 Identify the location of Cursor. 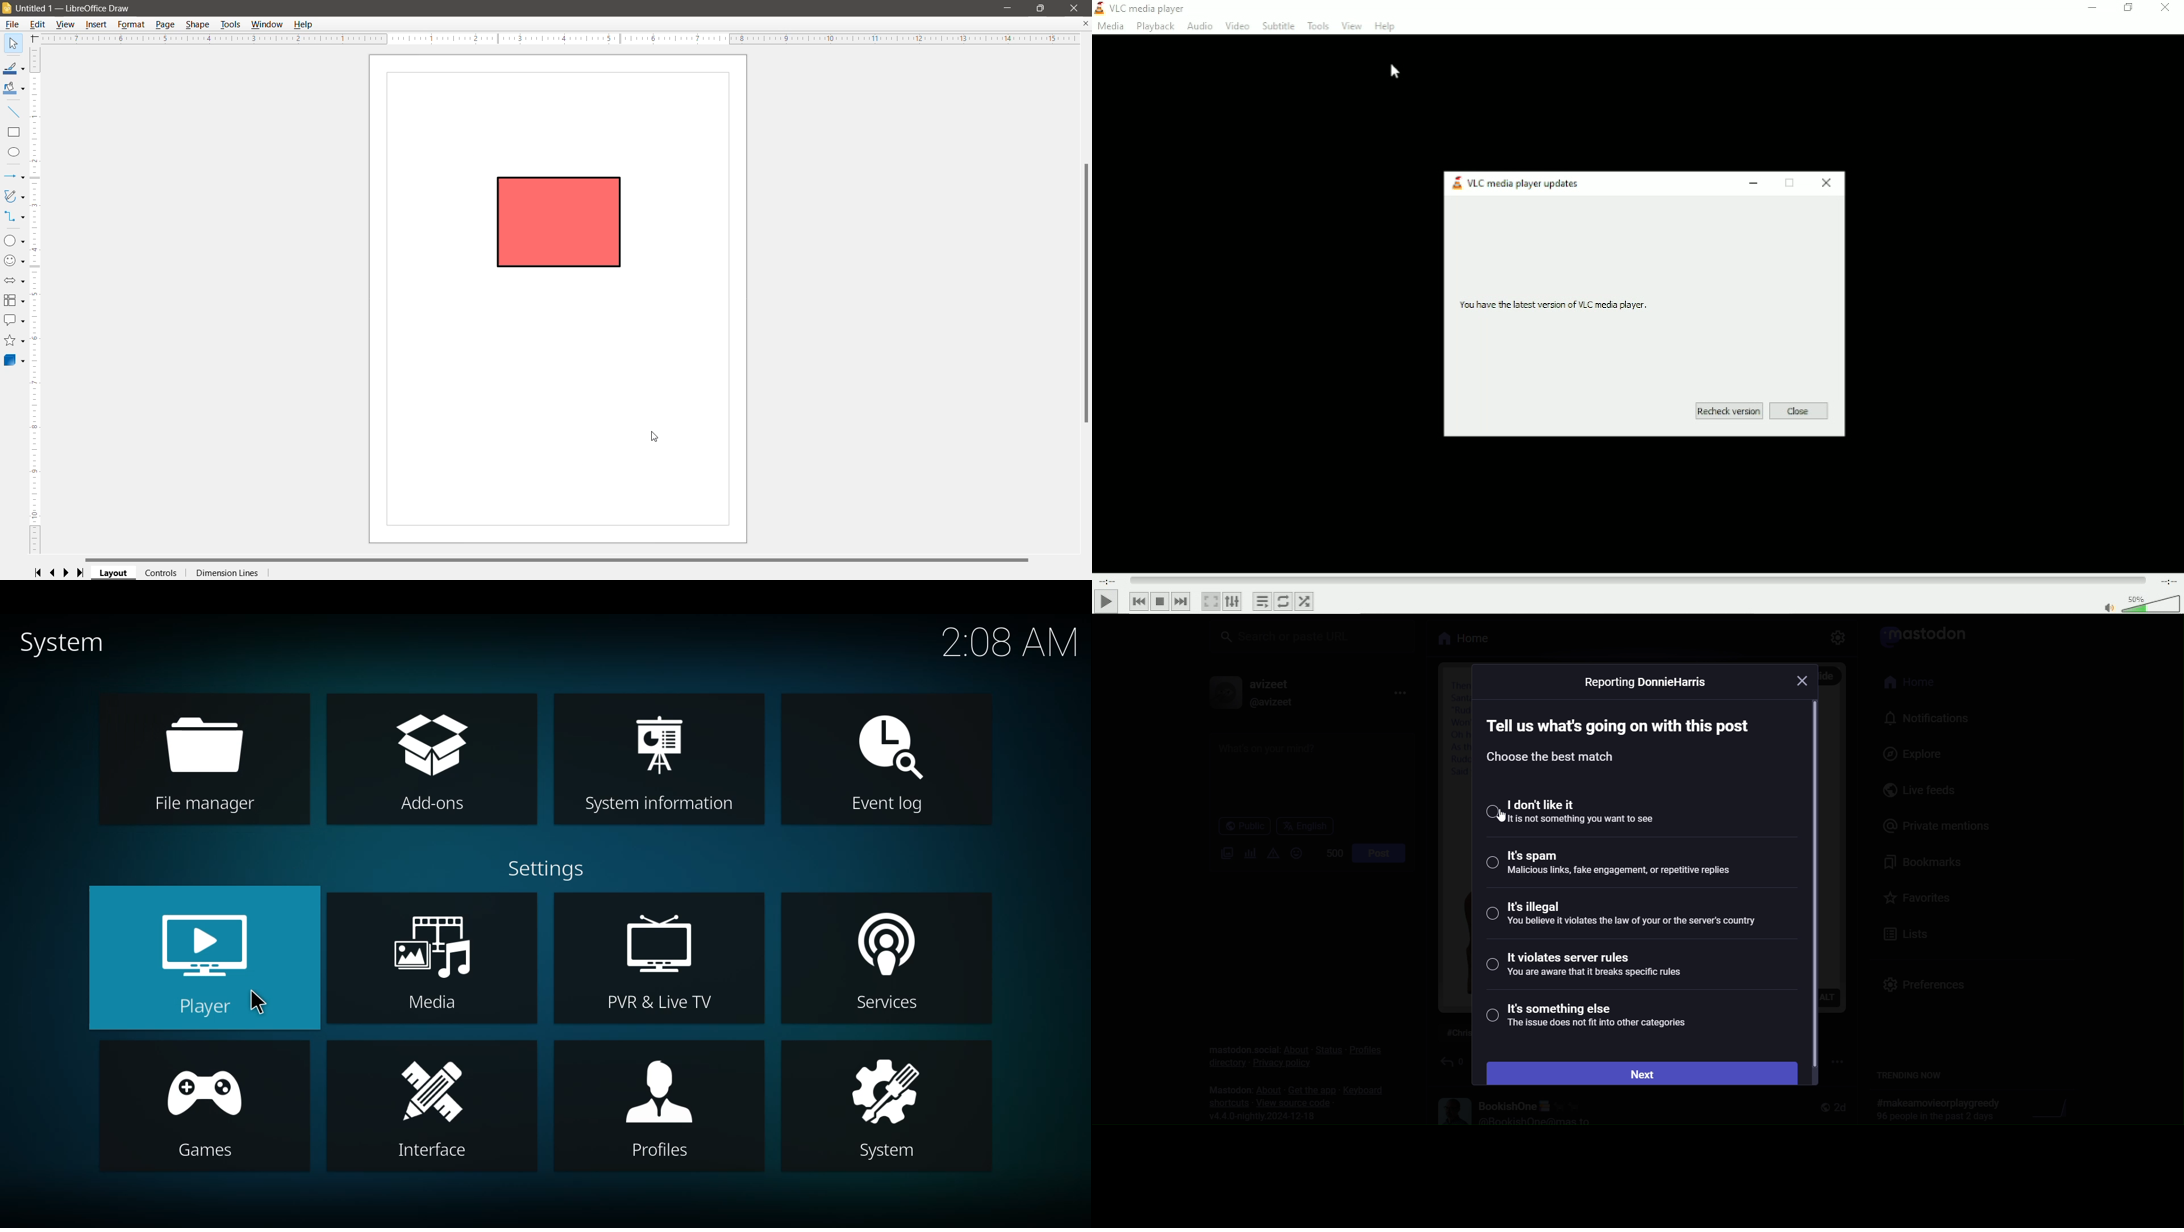
(656, 437).